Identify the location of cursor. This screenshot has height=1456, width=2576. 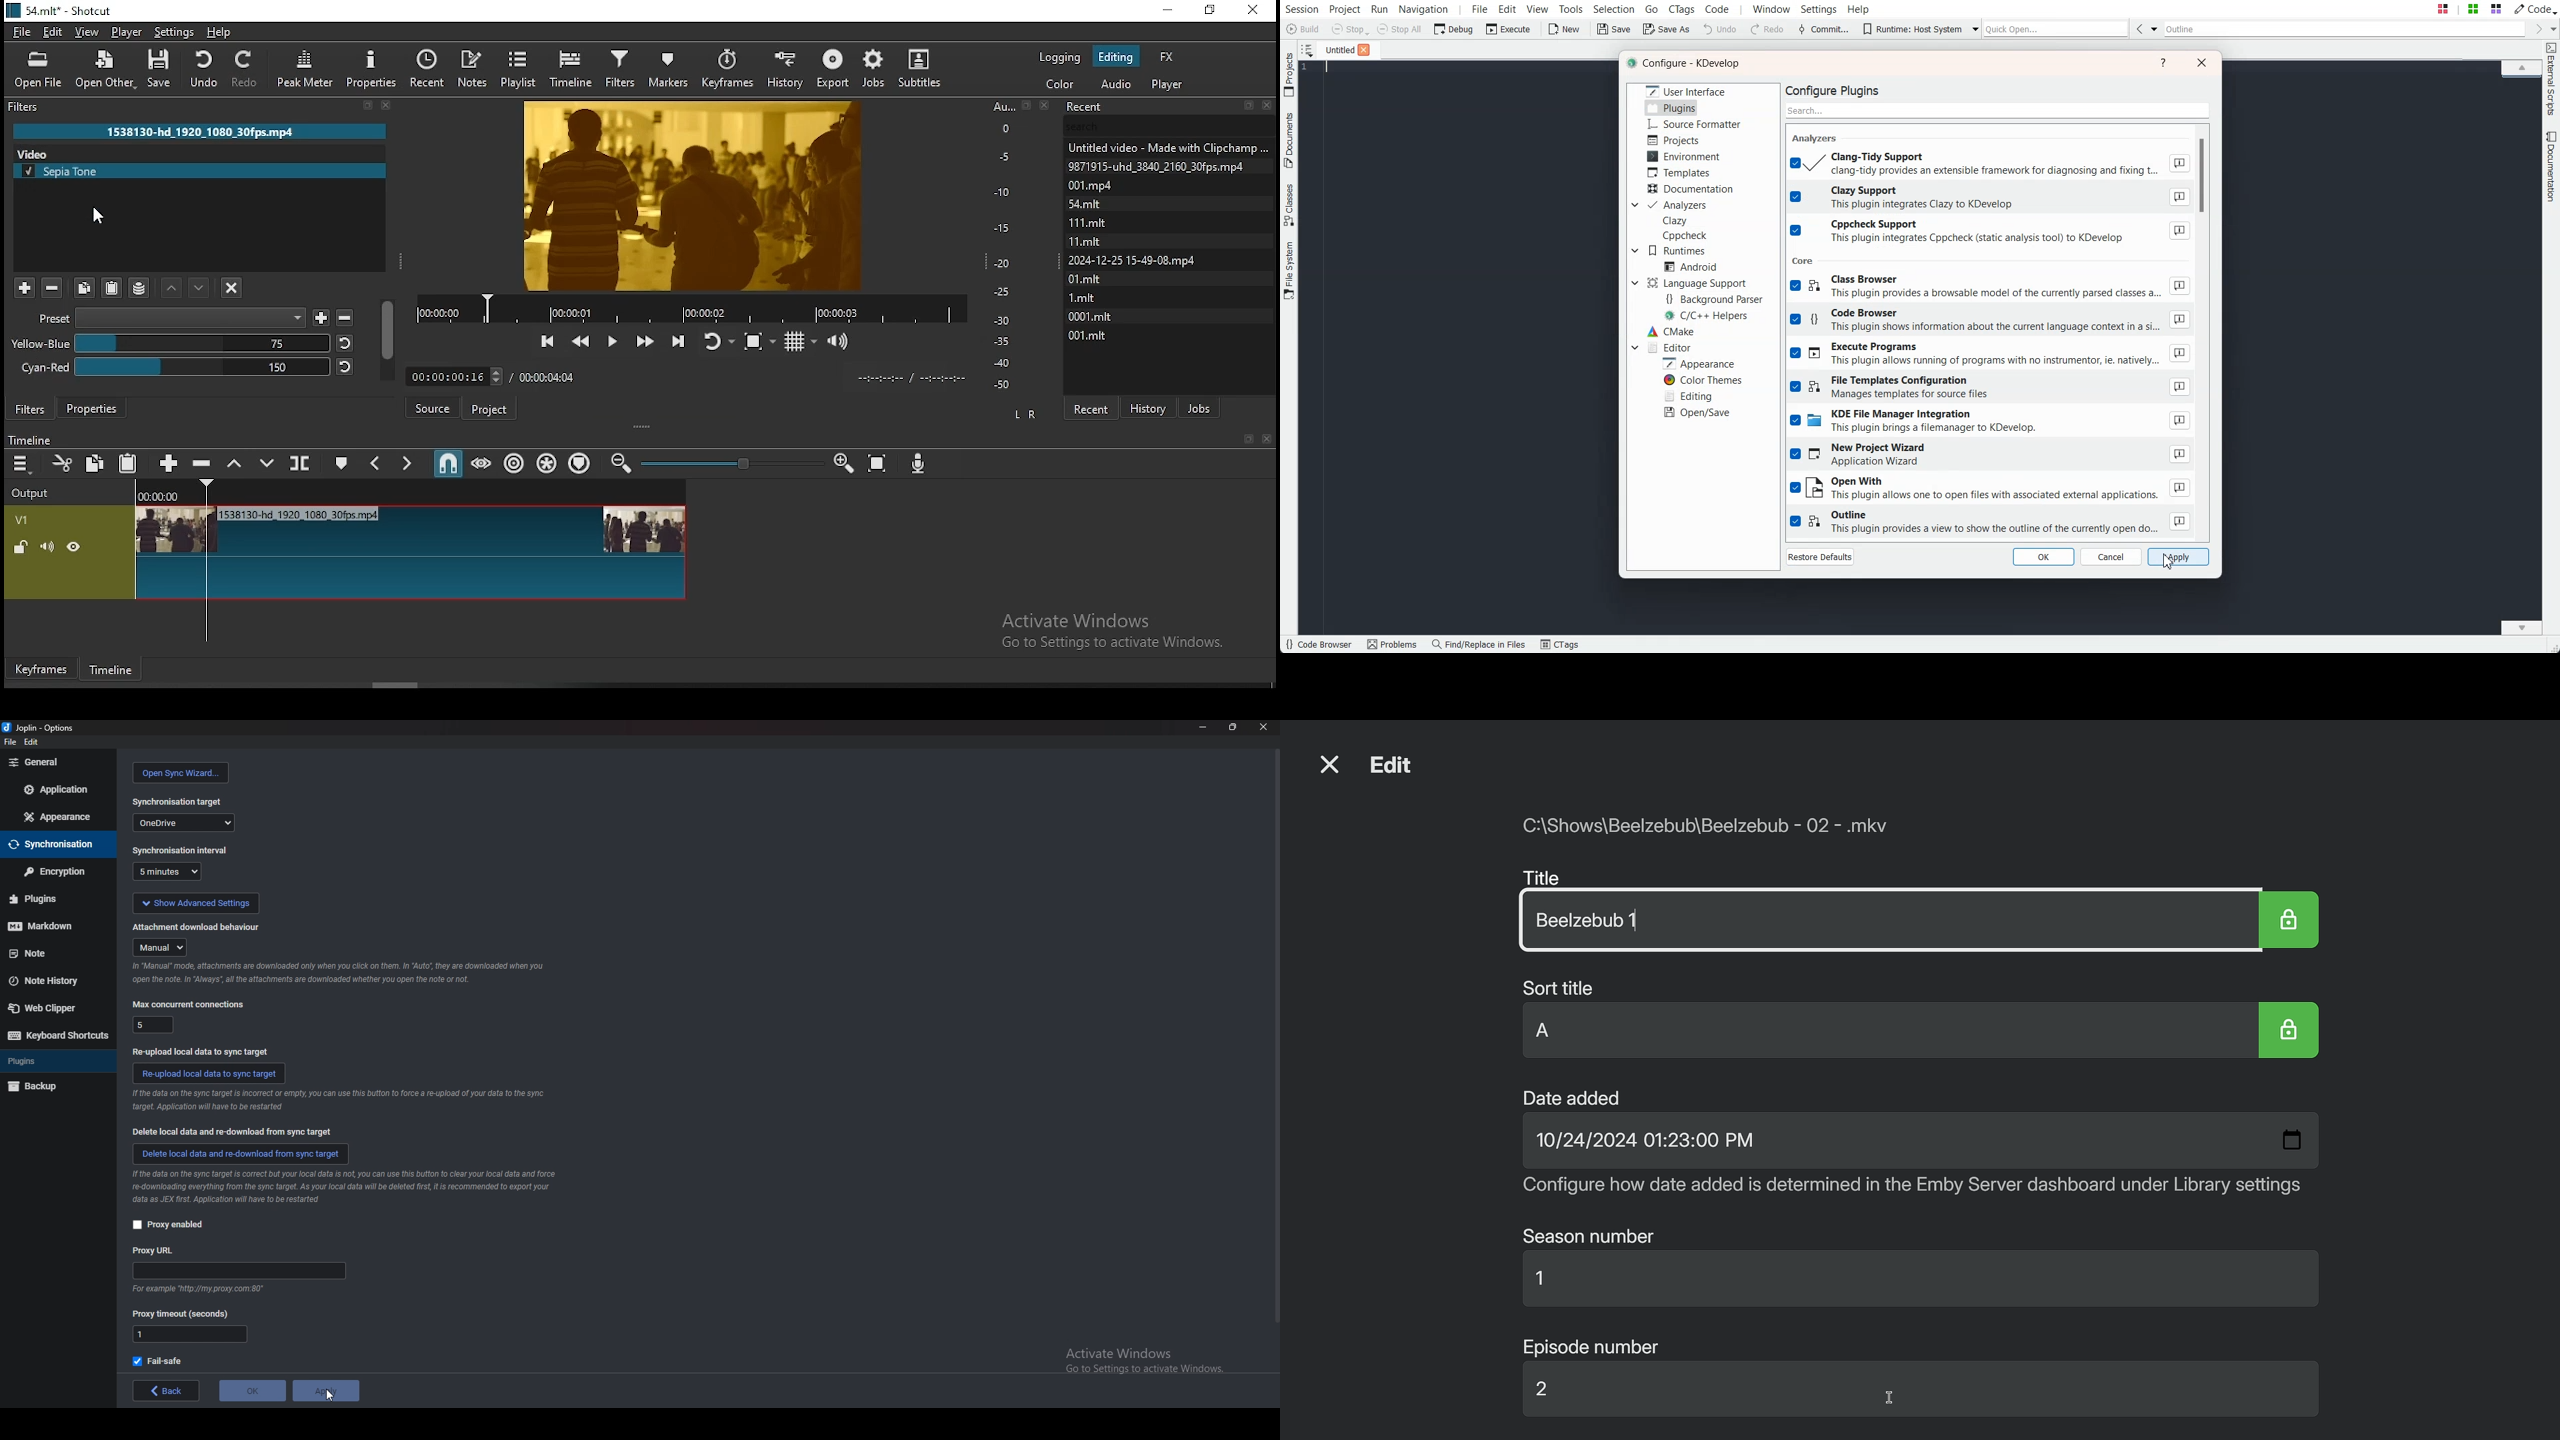
(329, 1393).